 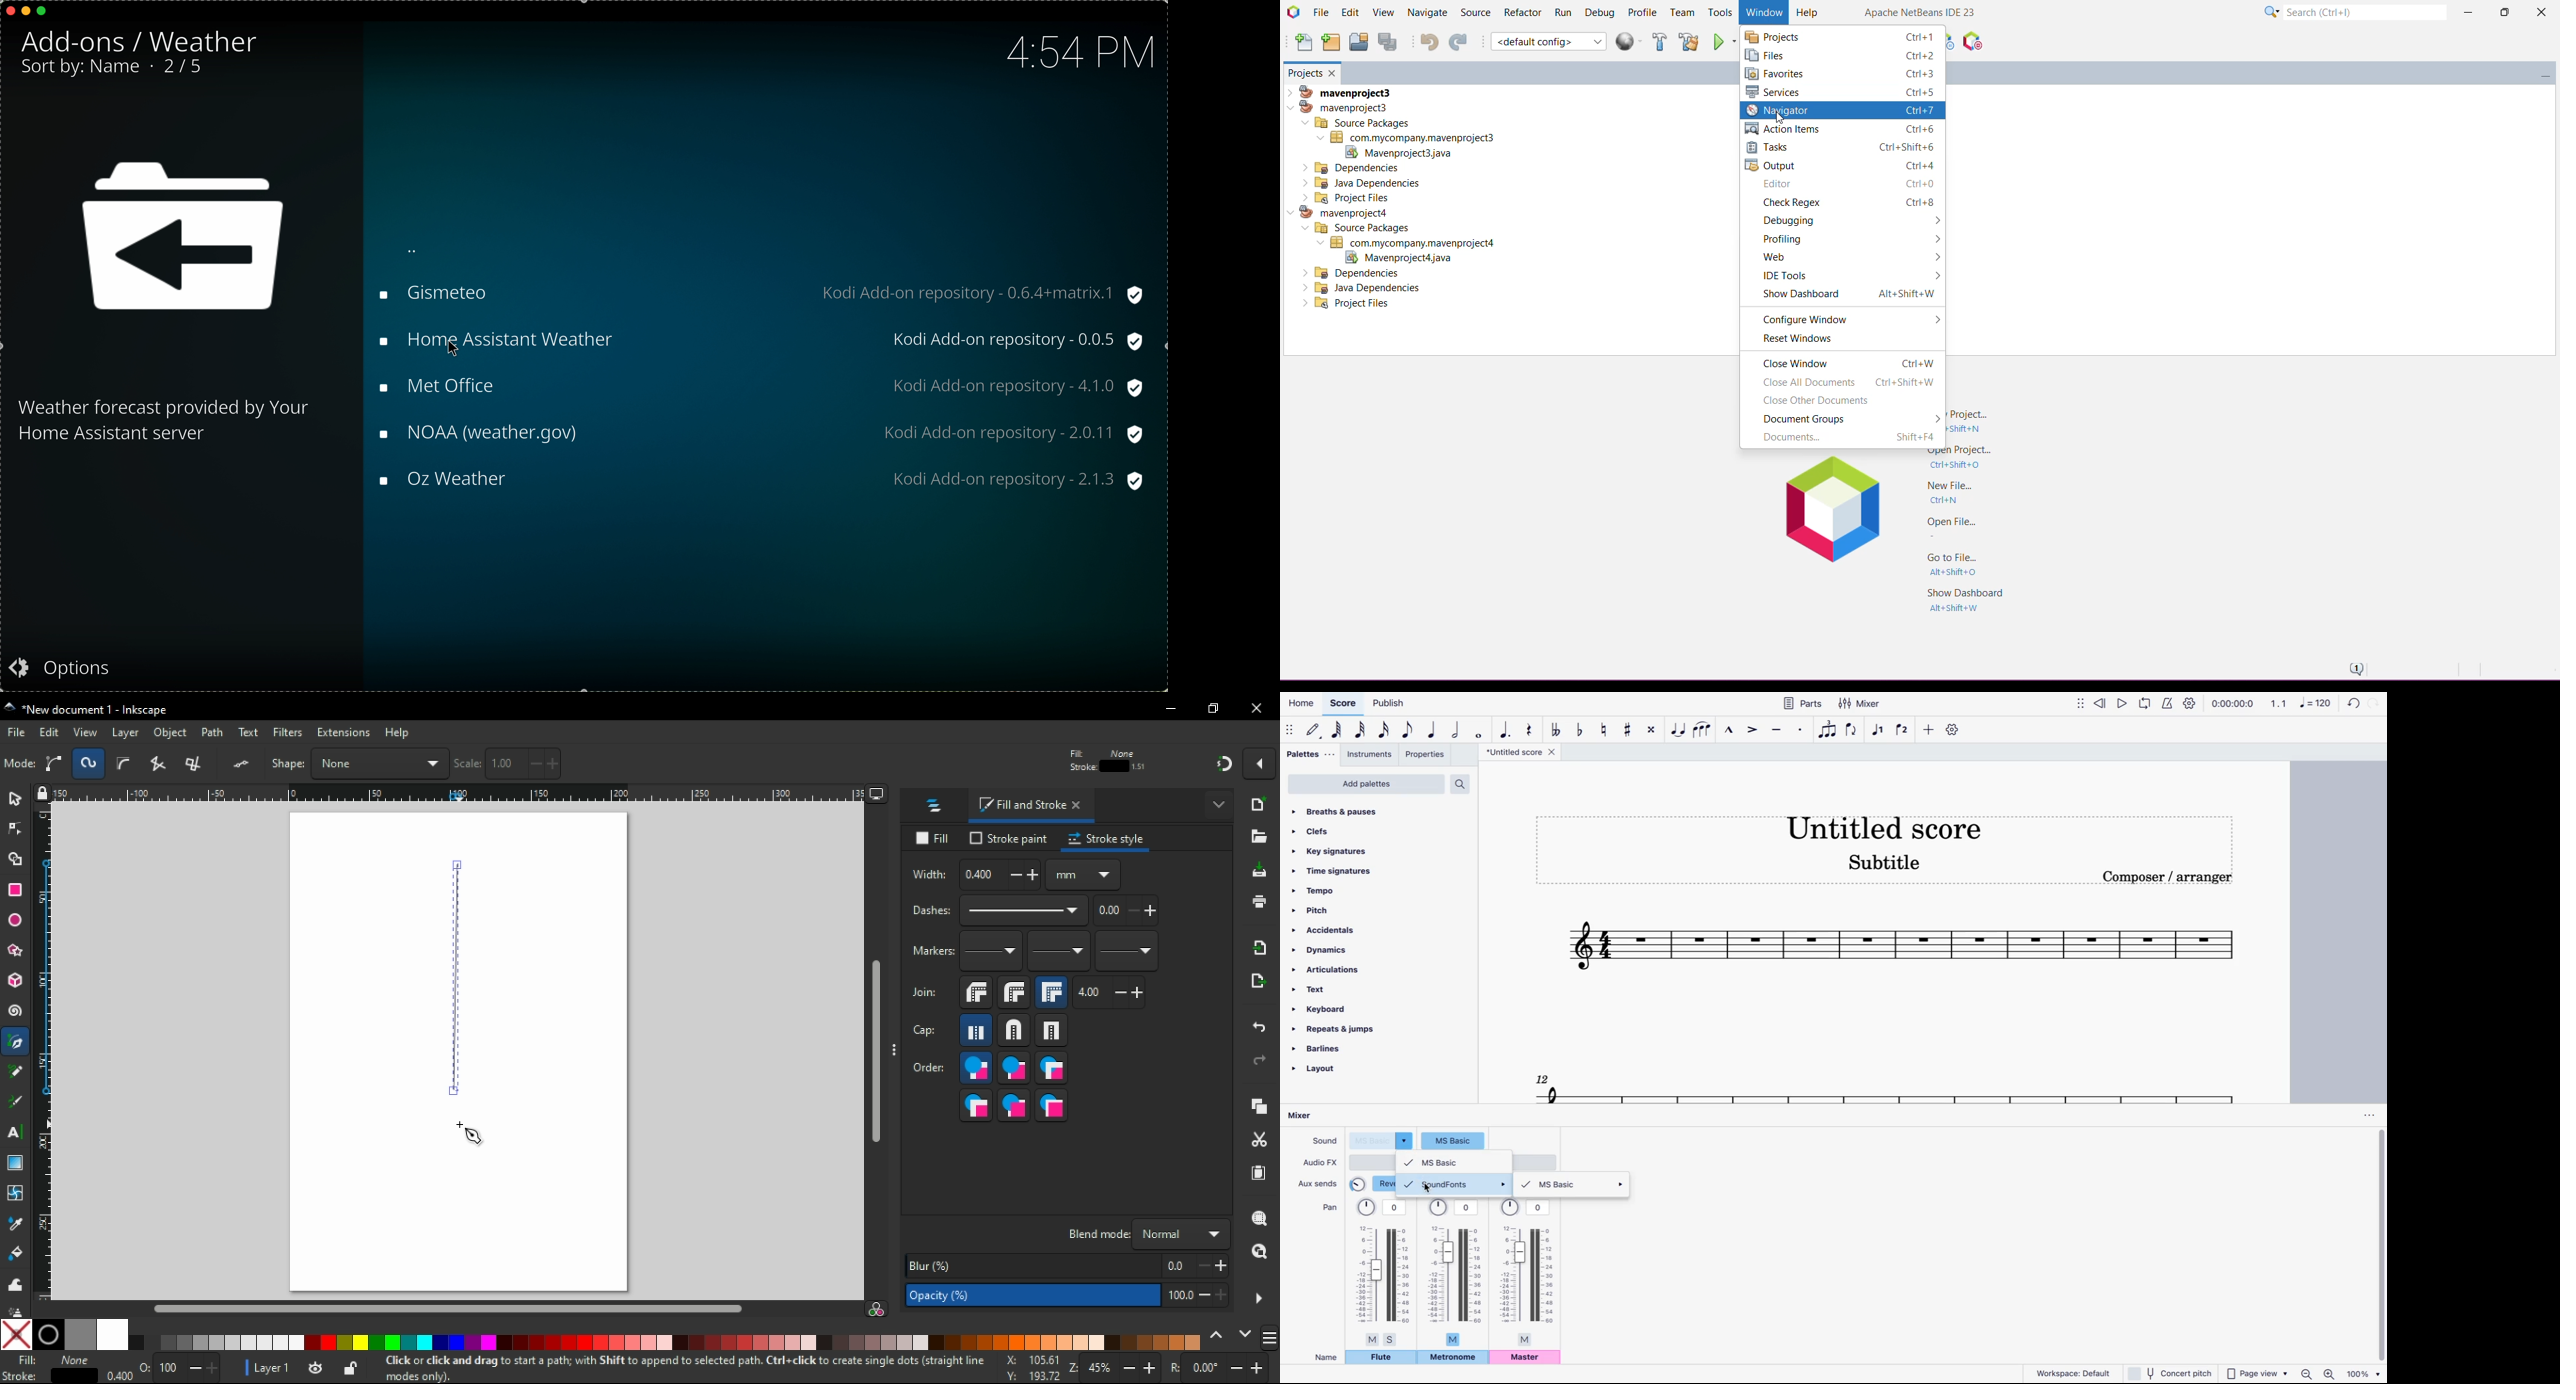 What do you see at coordinates (2145, 703) in the screenshot?
I see `loop playback` at bounding box center [2145, 703].